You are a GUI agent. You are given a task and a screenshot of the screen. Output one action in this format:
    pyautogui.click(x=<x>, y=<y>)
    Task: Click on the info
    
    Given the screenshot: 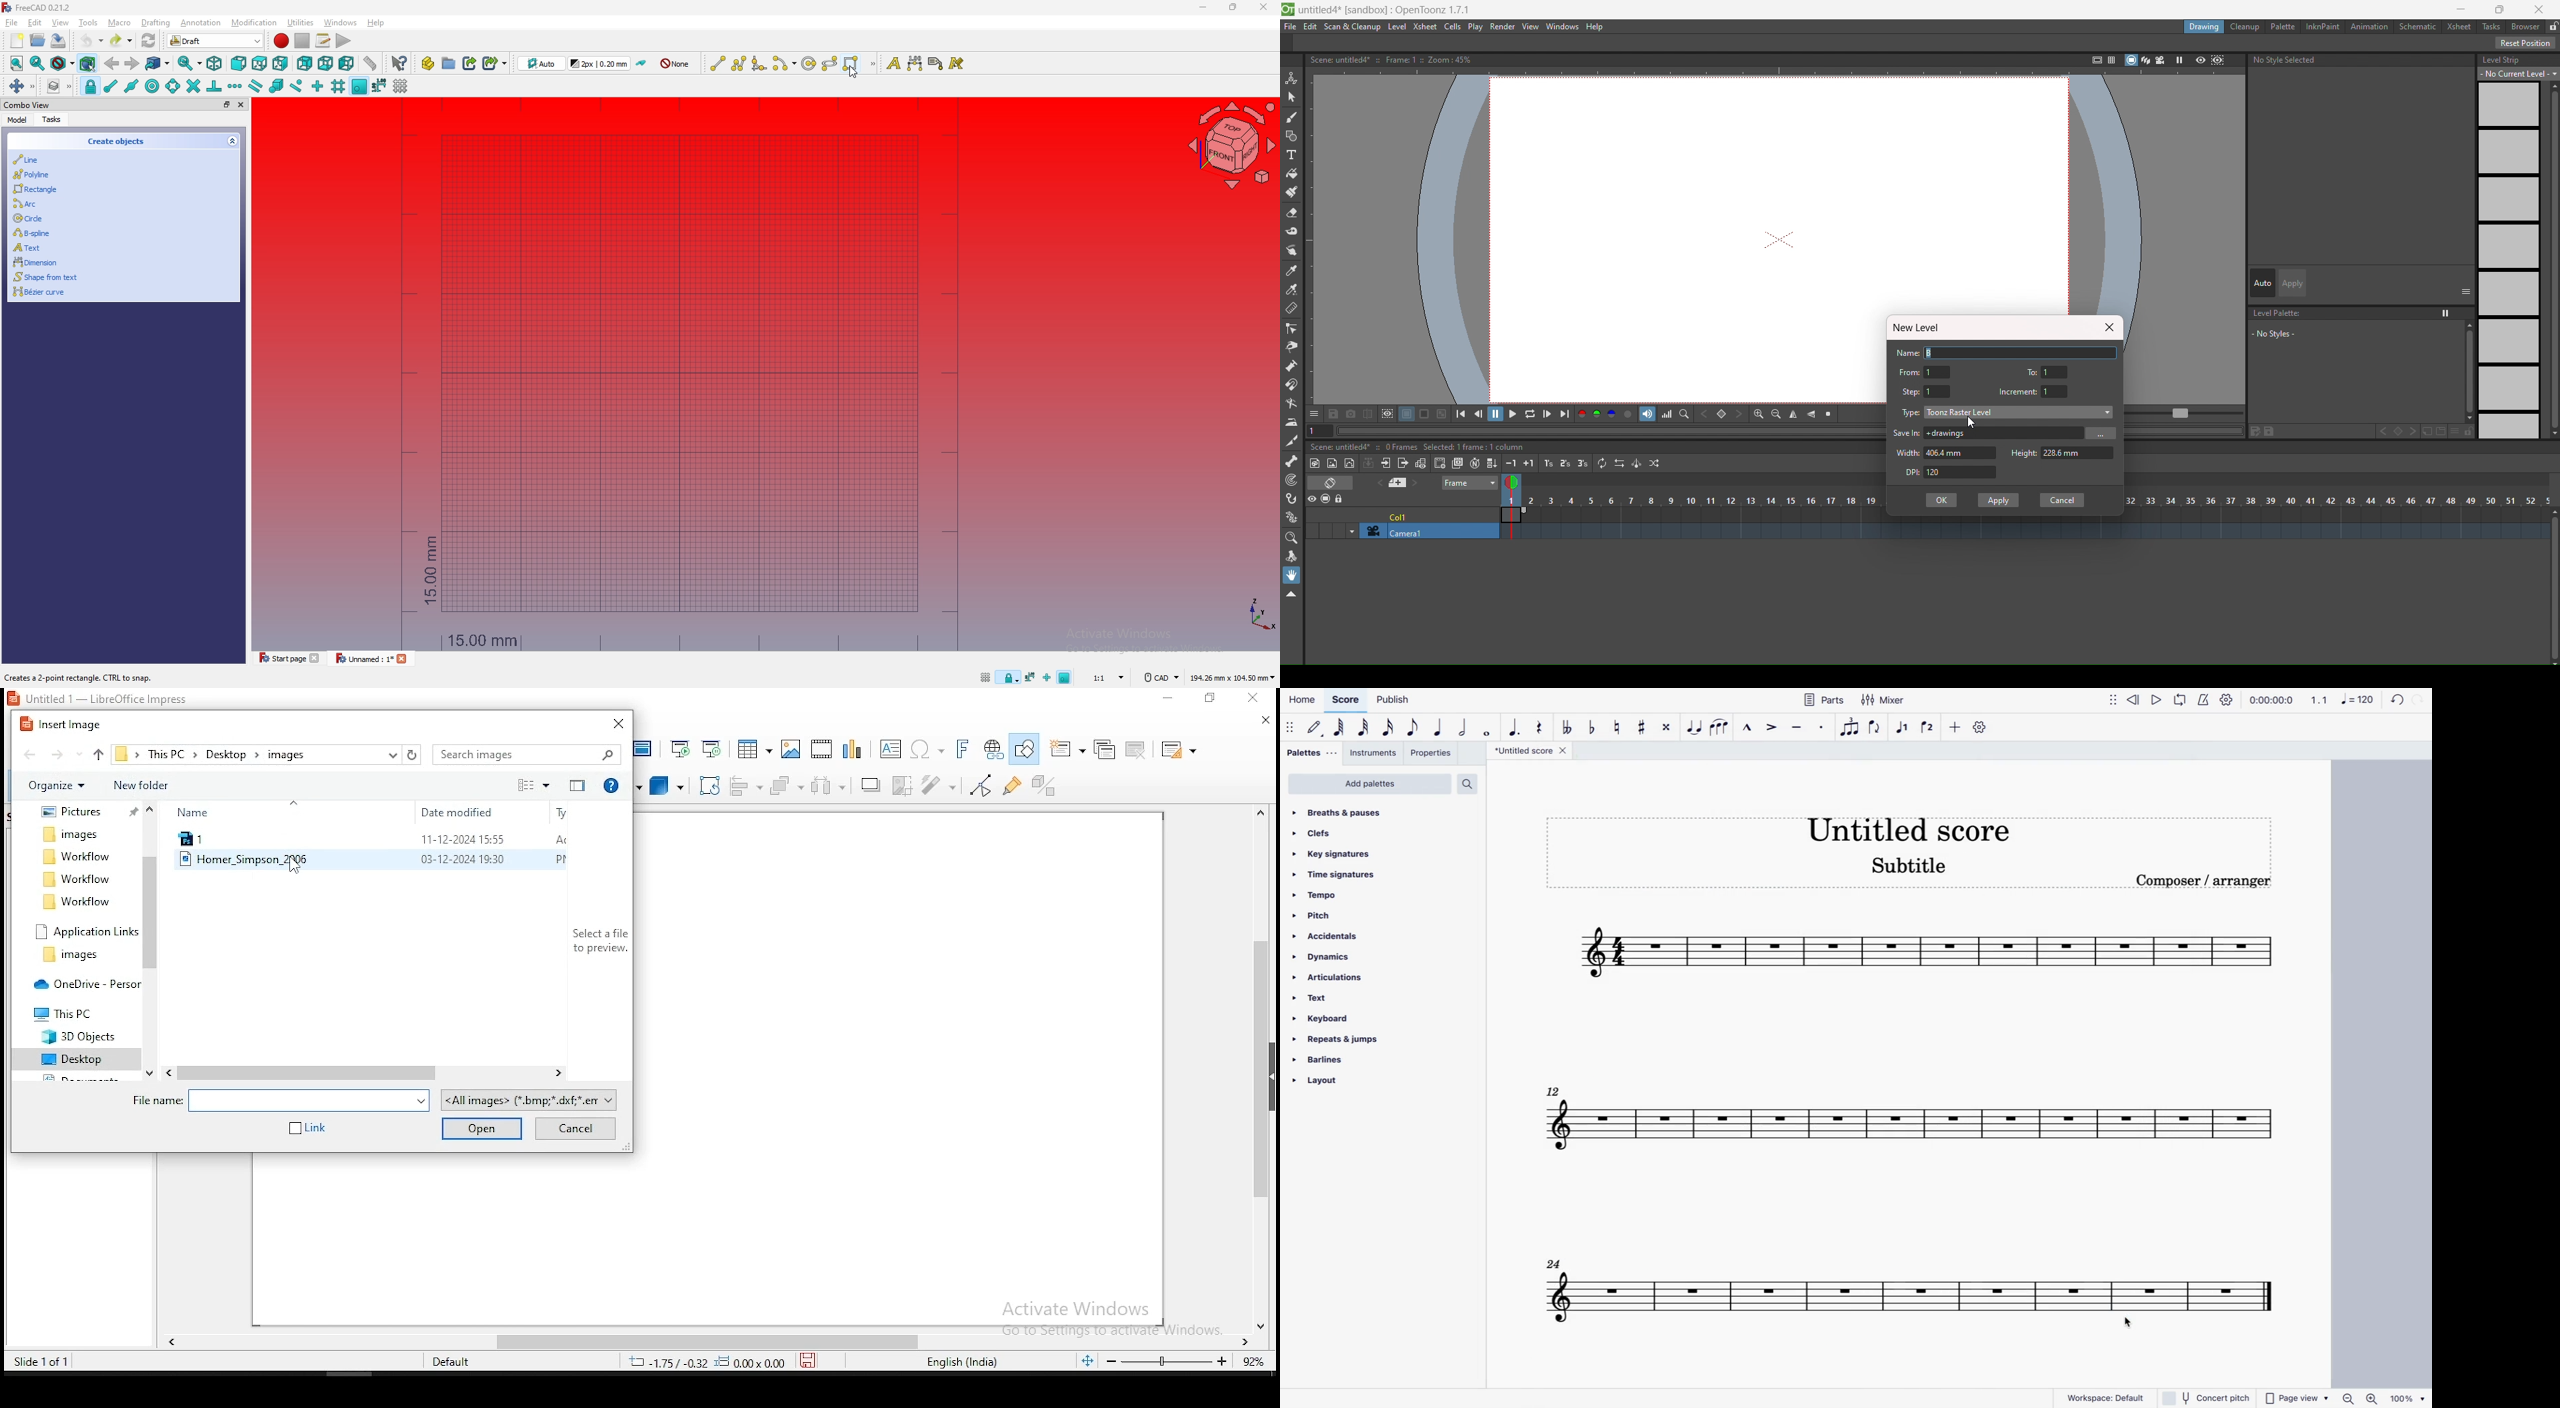 What is the action you would take?
    pyautogui.click(x=612, y=786)
    